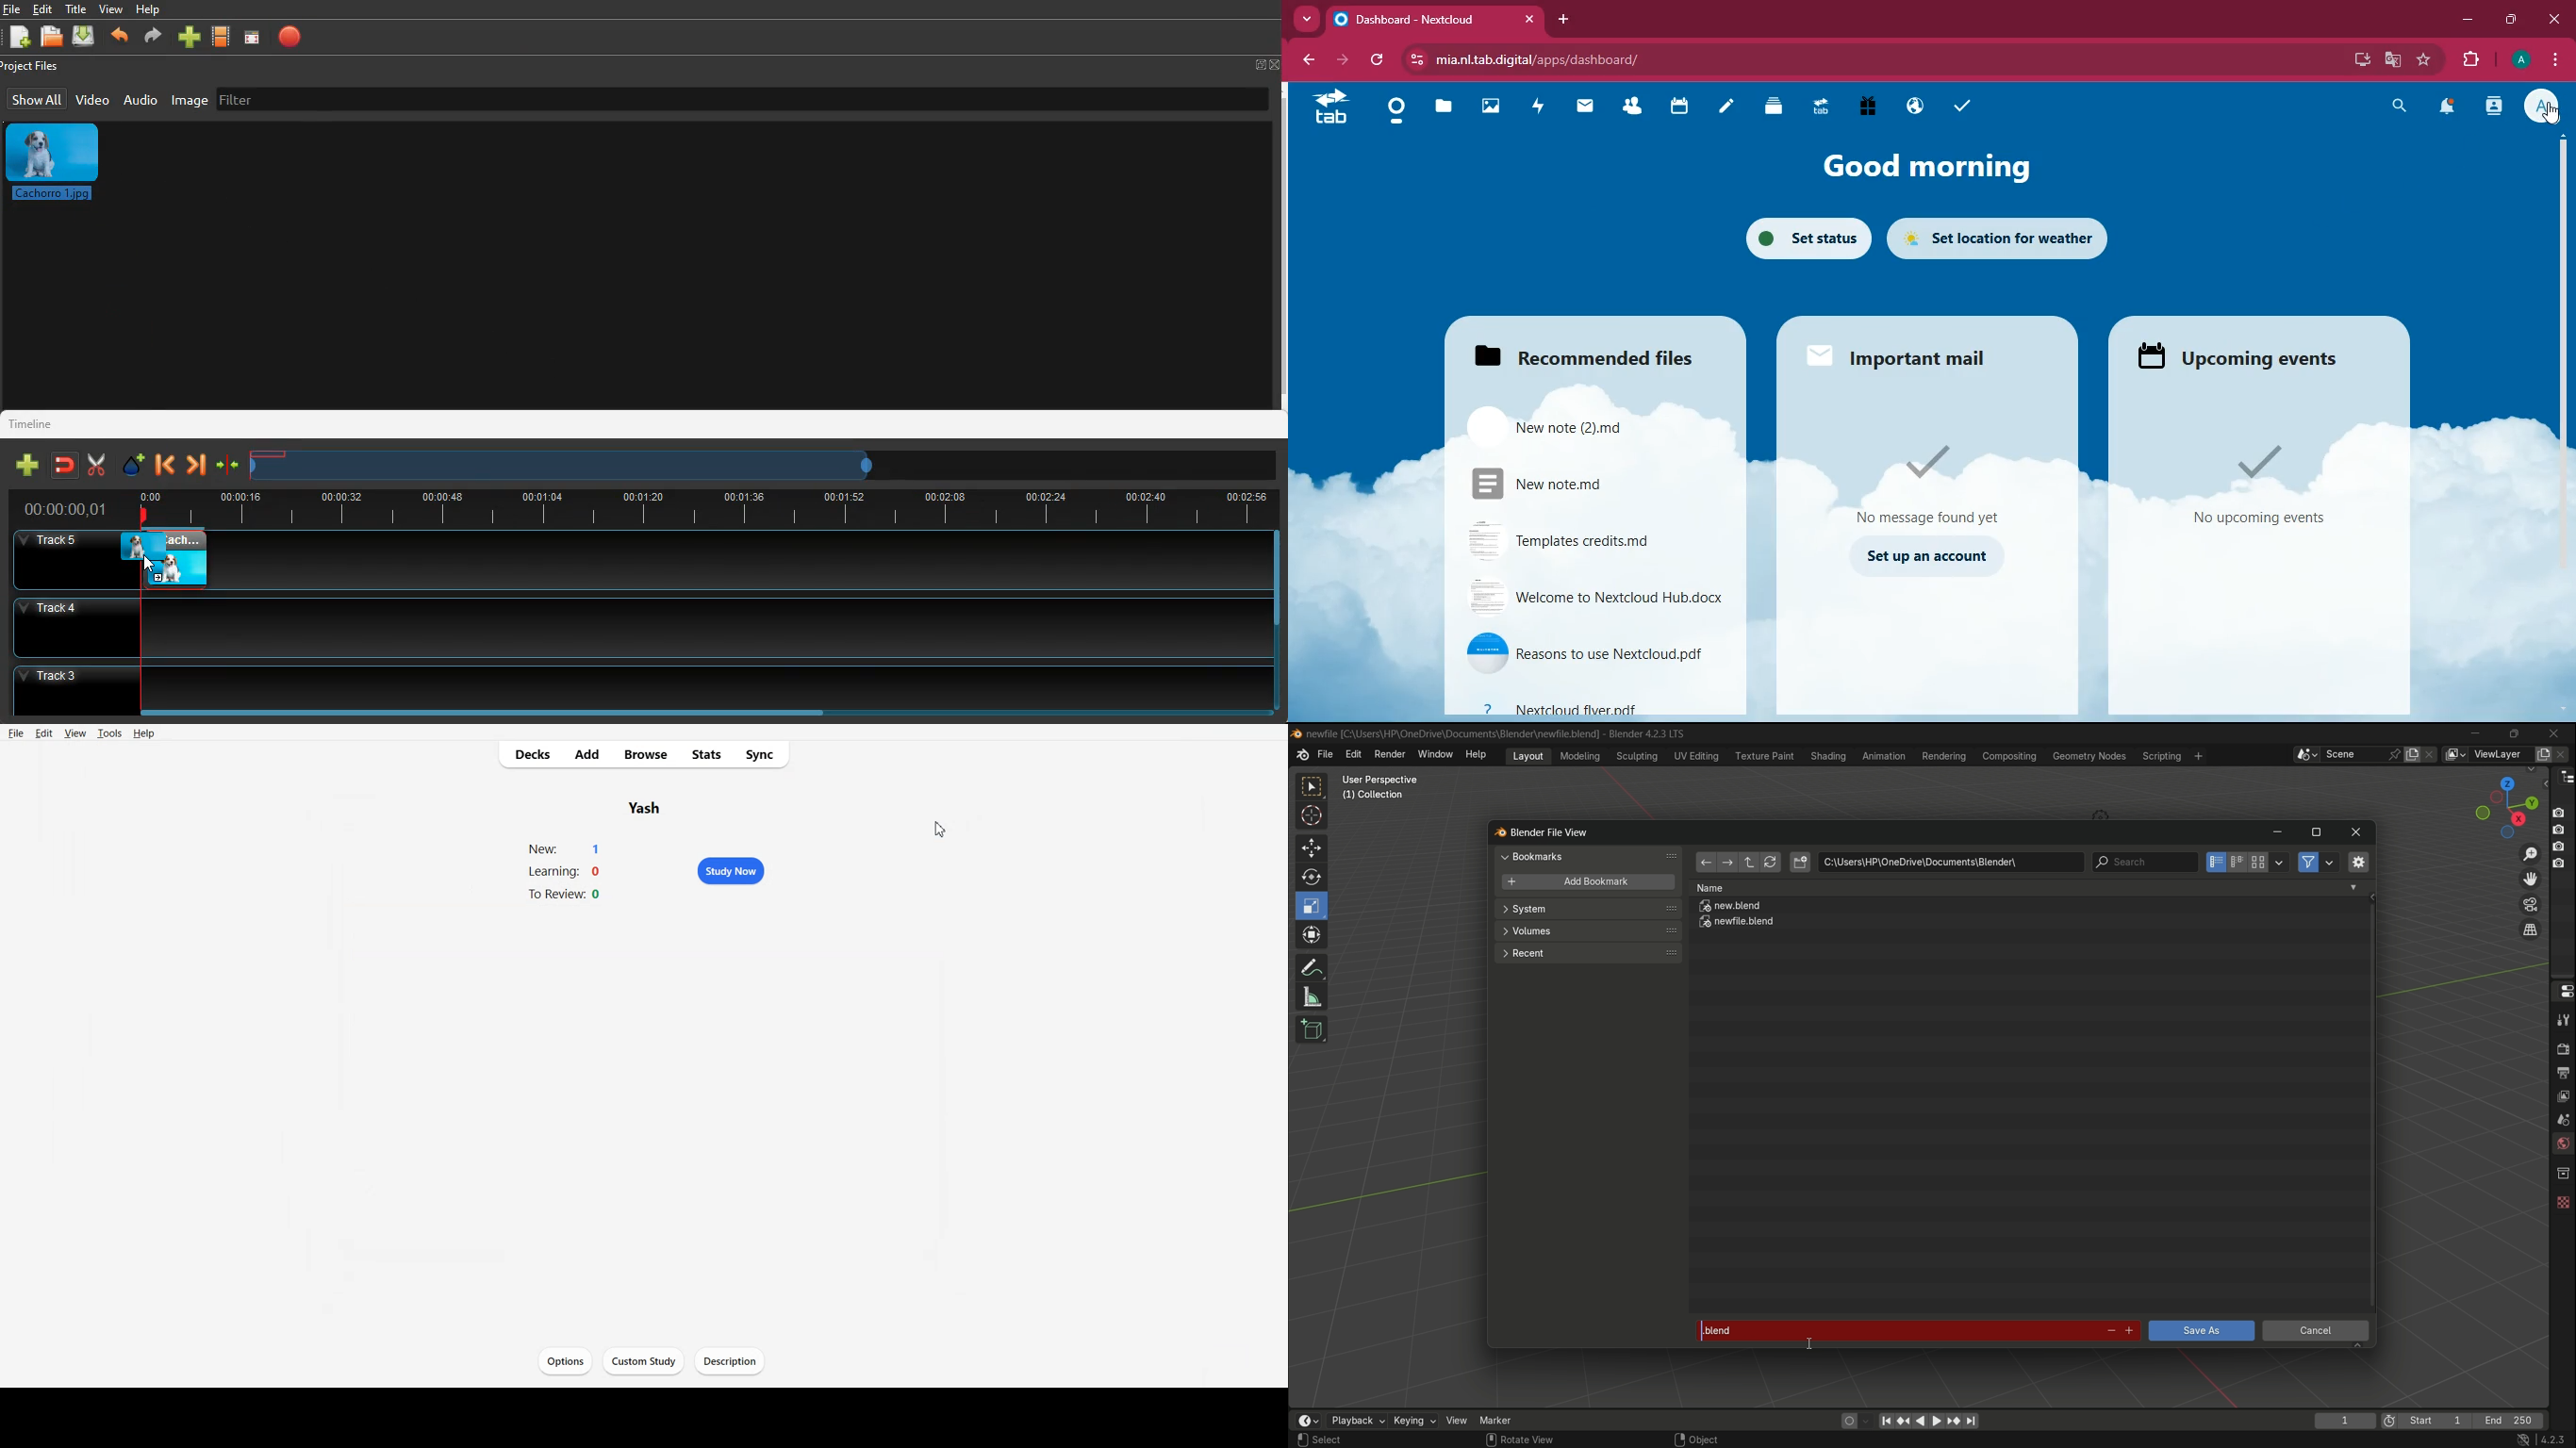 The width and height of the screenshot is (2576, 1456). I want to click on Browse, so click(646, 756).